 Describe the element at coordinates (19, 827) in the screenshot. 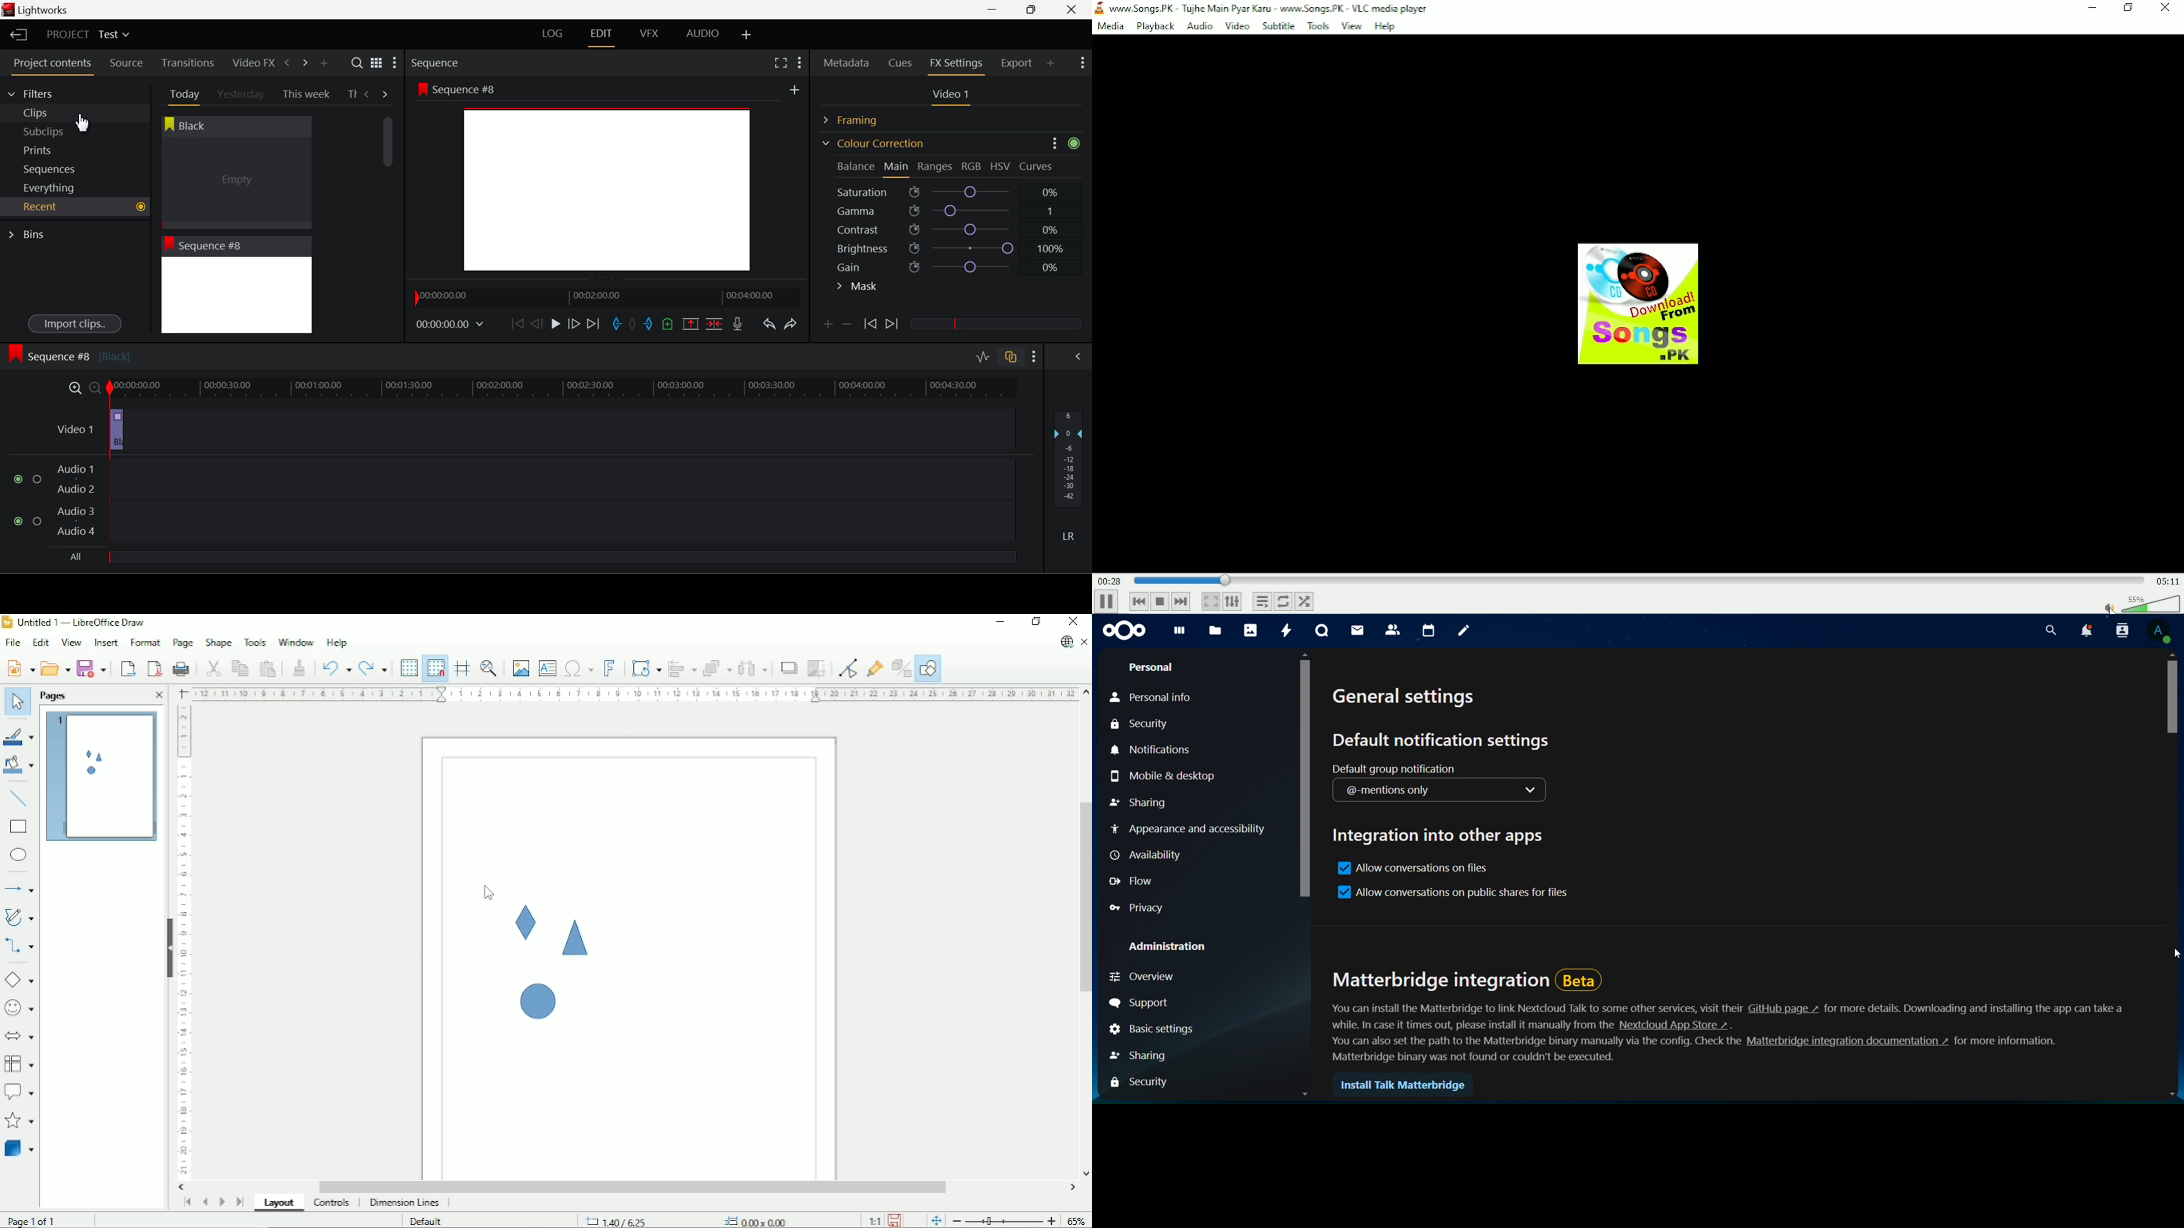

I see `Rectangle` at that location.